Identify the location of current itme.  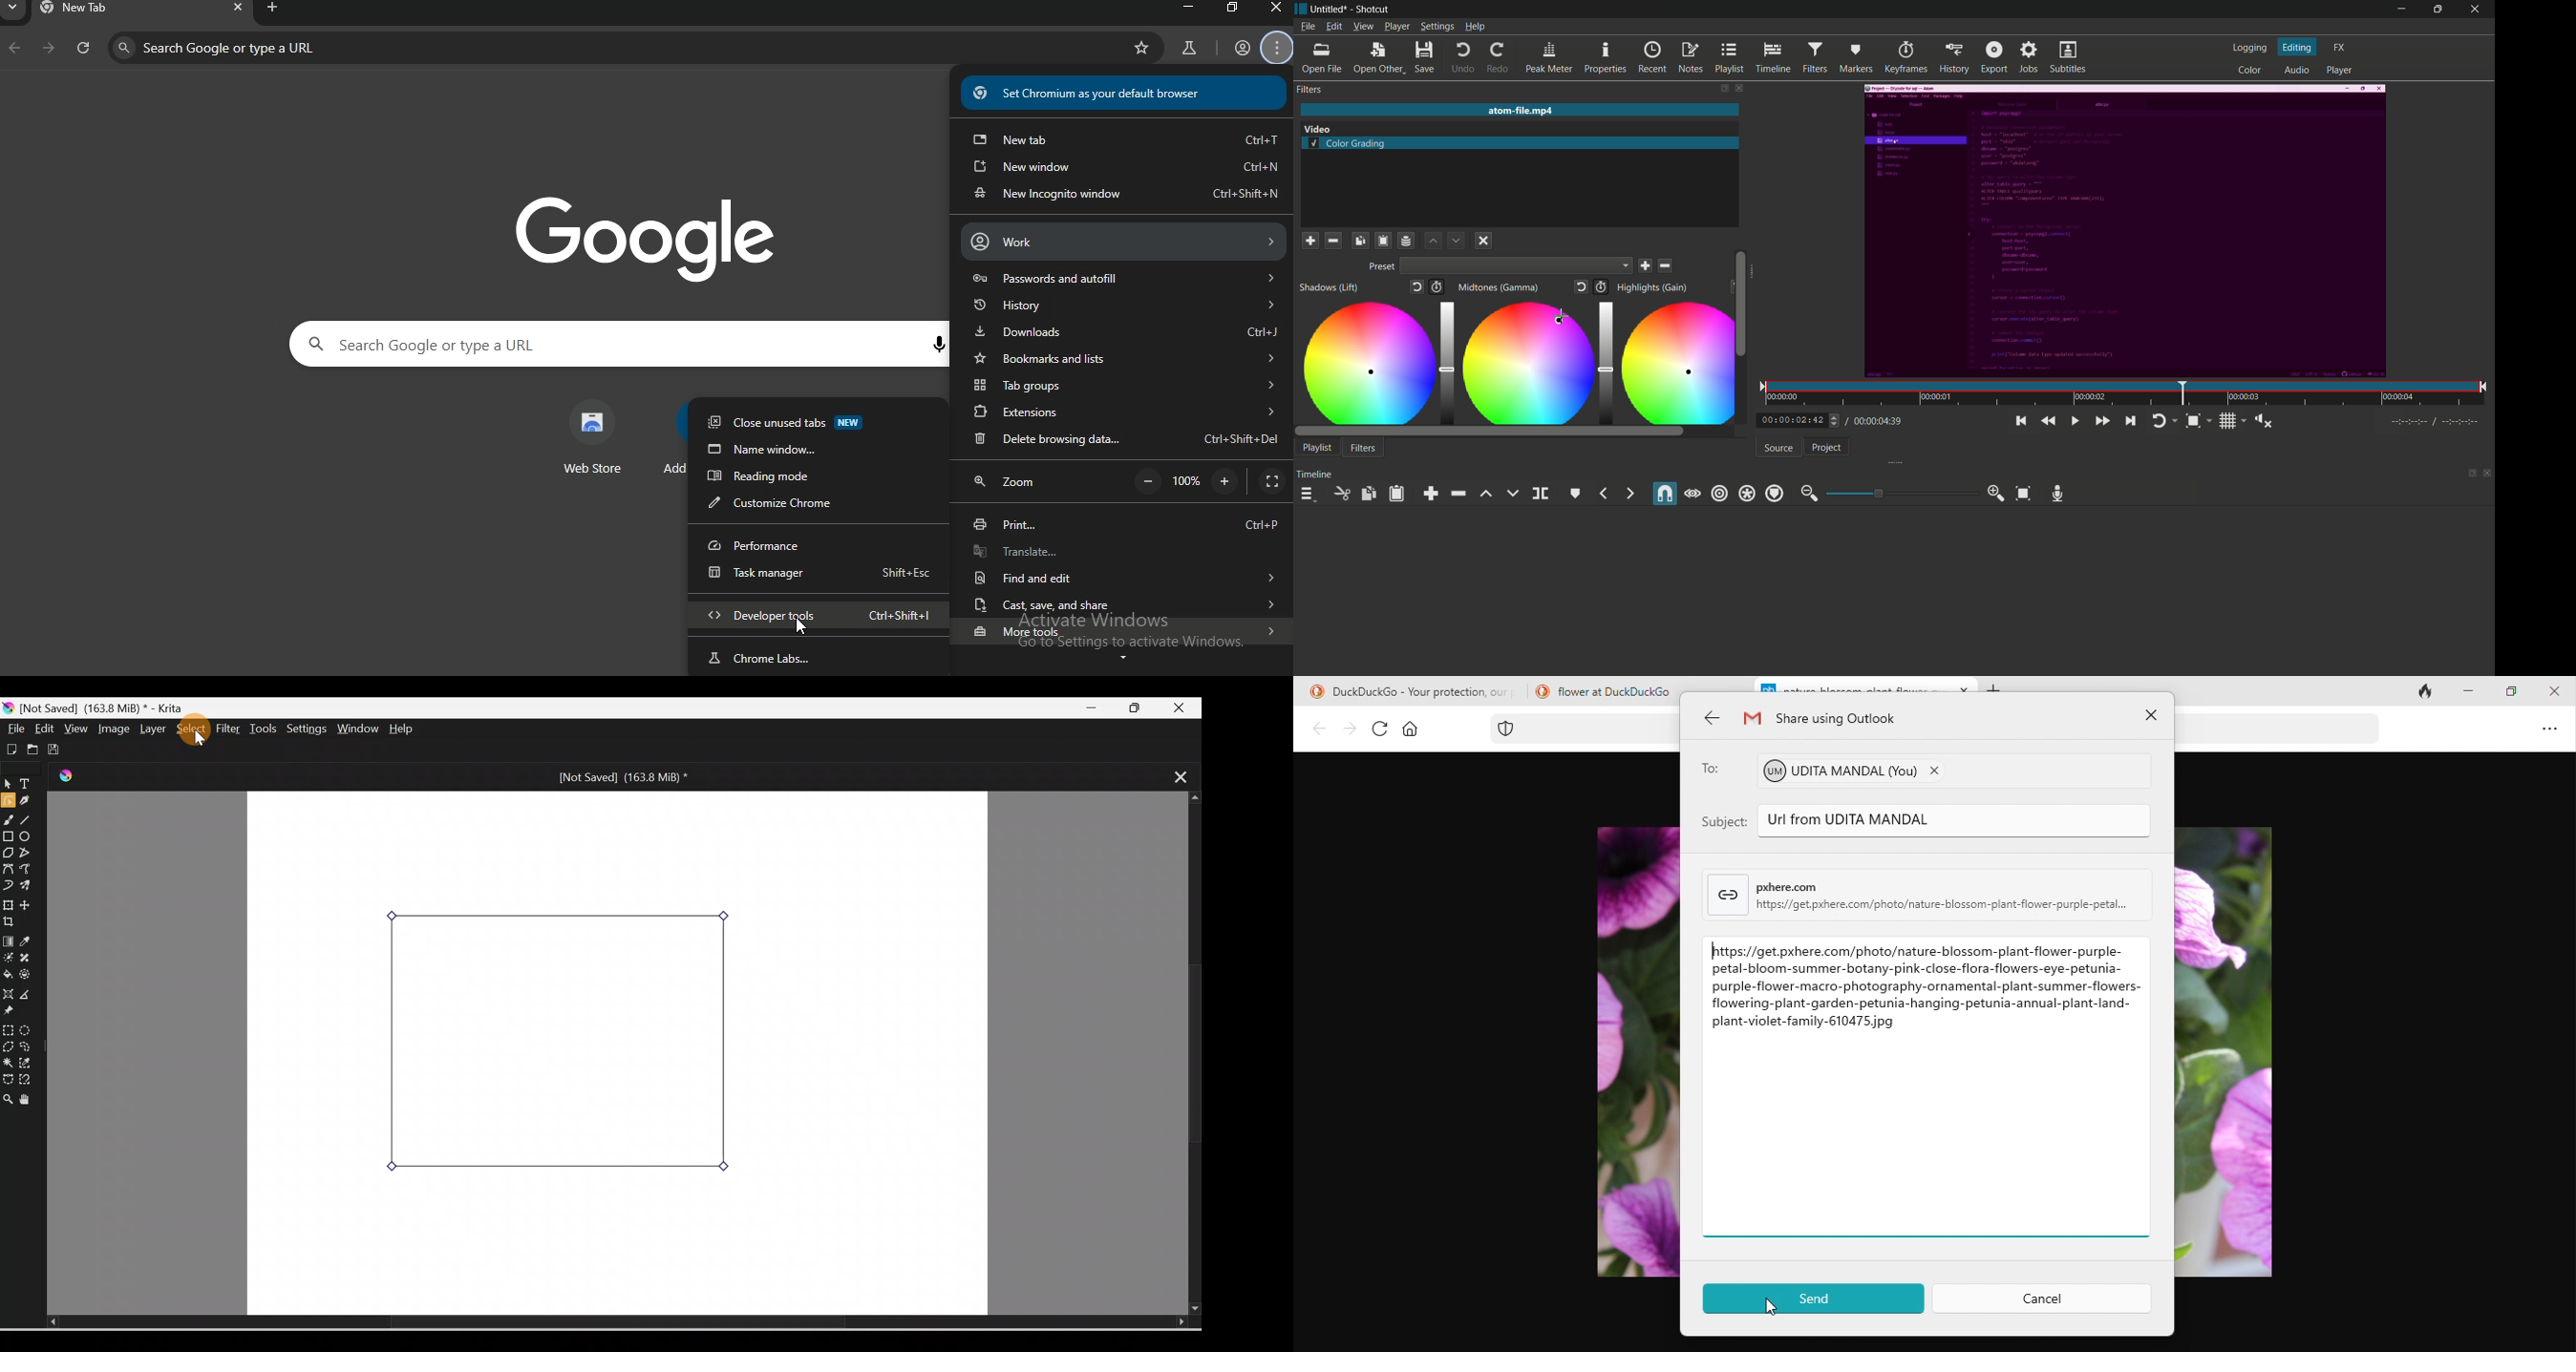
(1794, 421).